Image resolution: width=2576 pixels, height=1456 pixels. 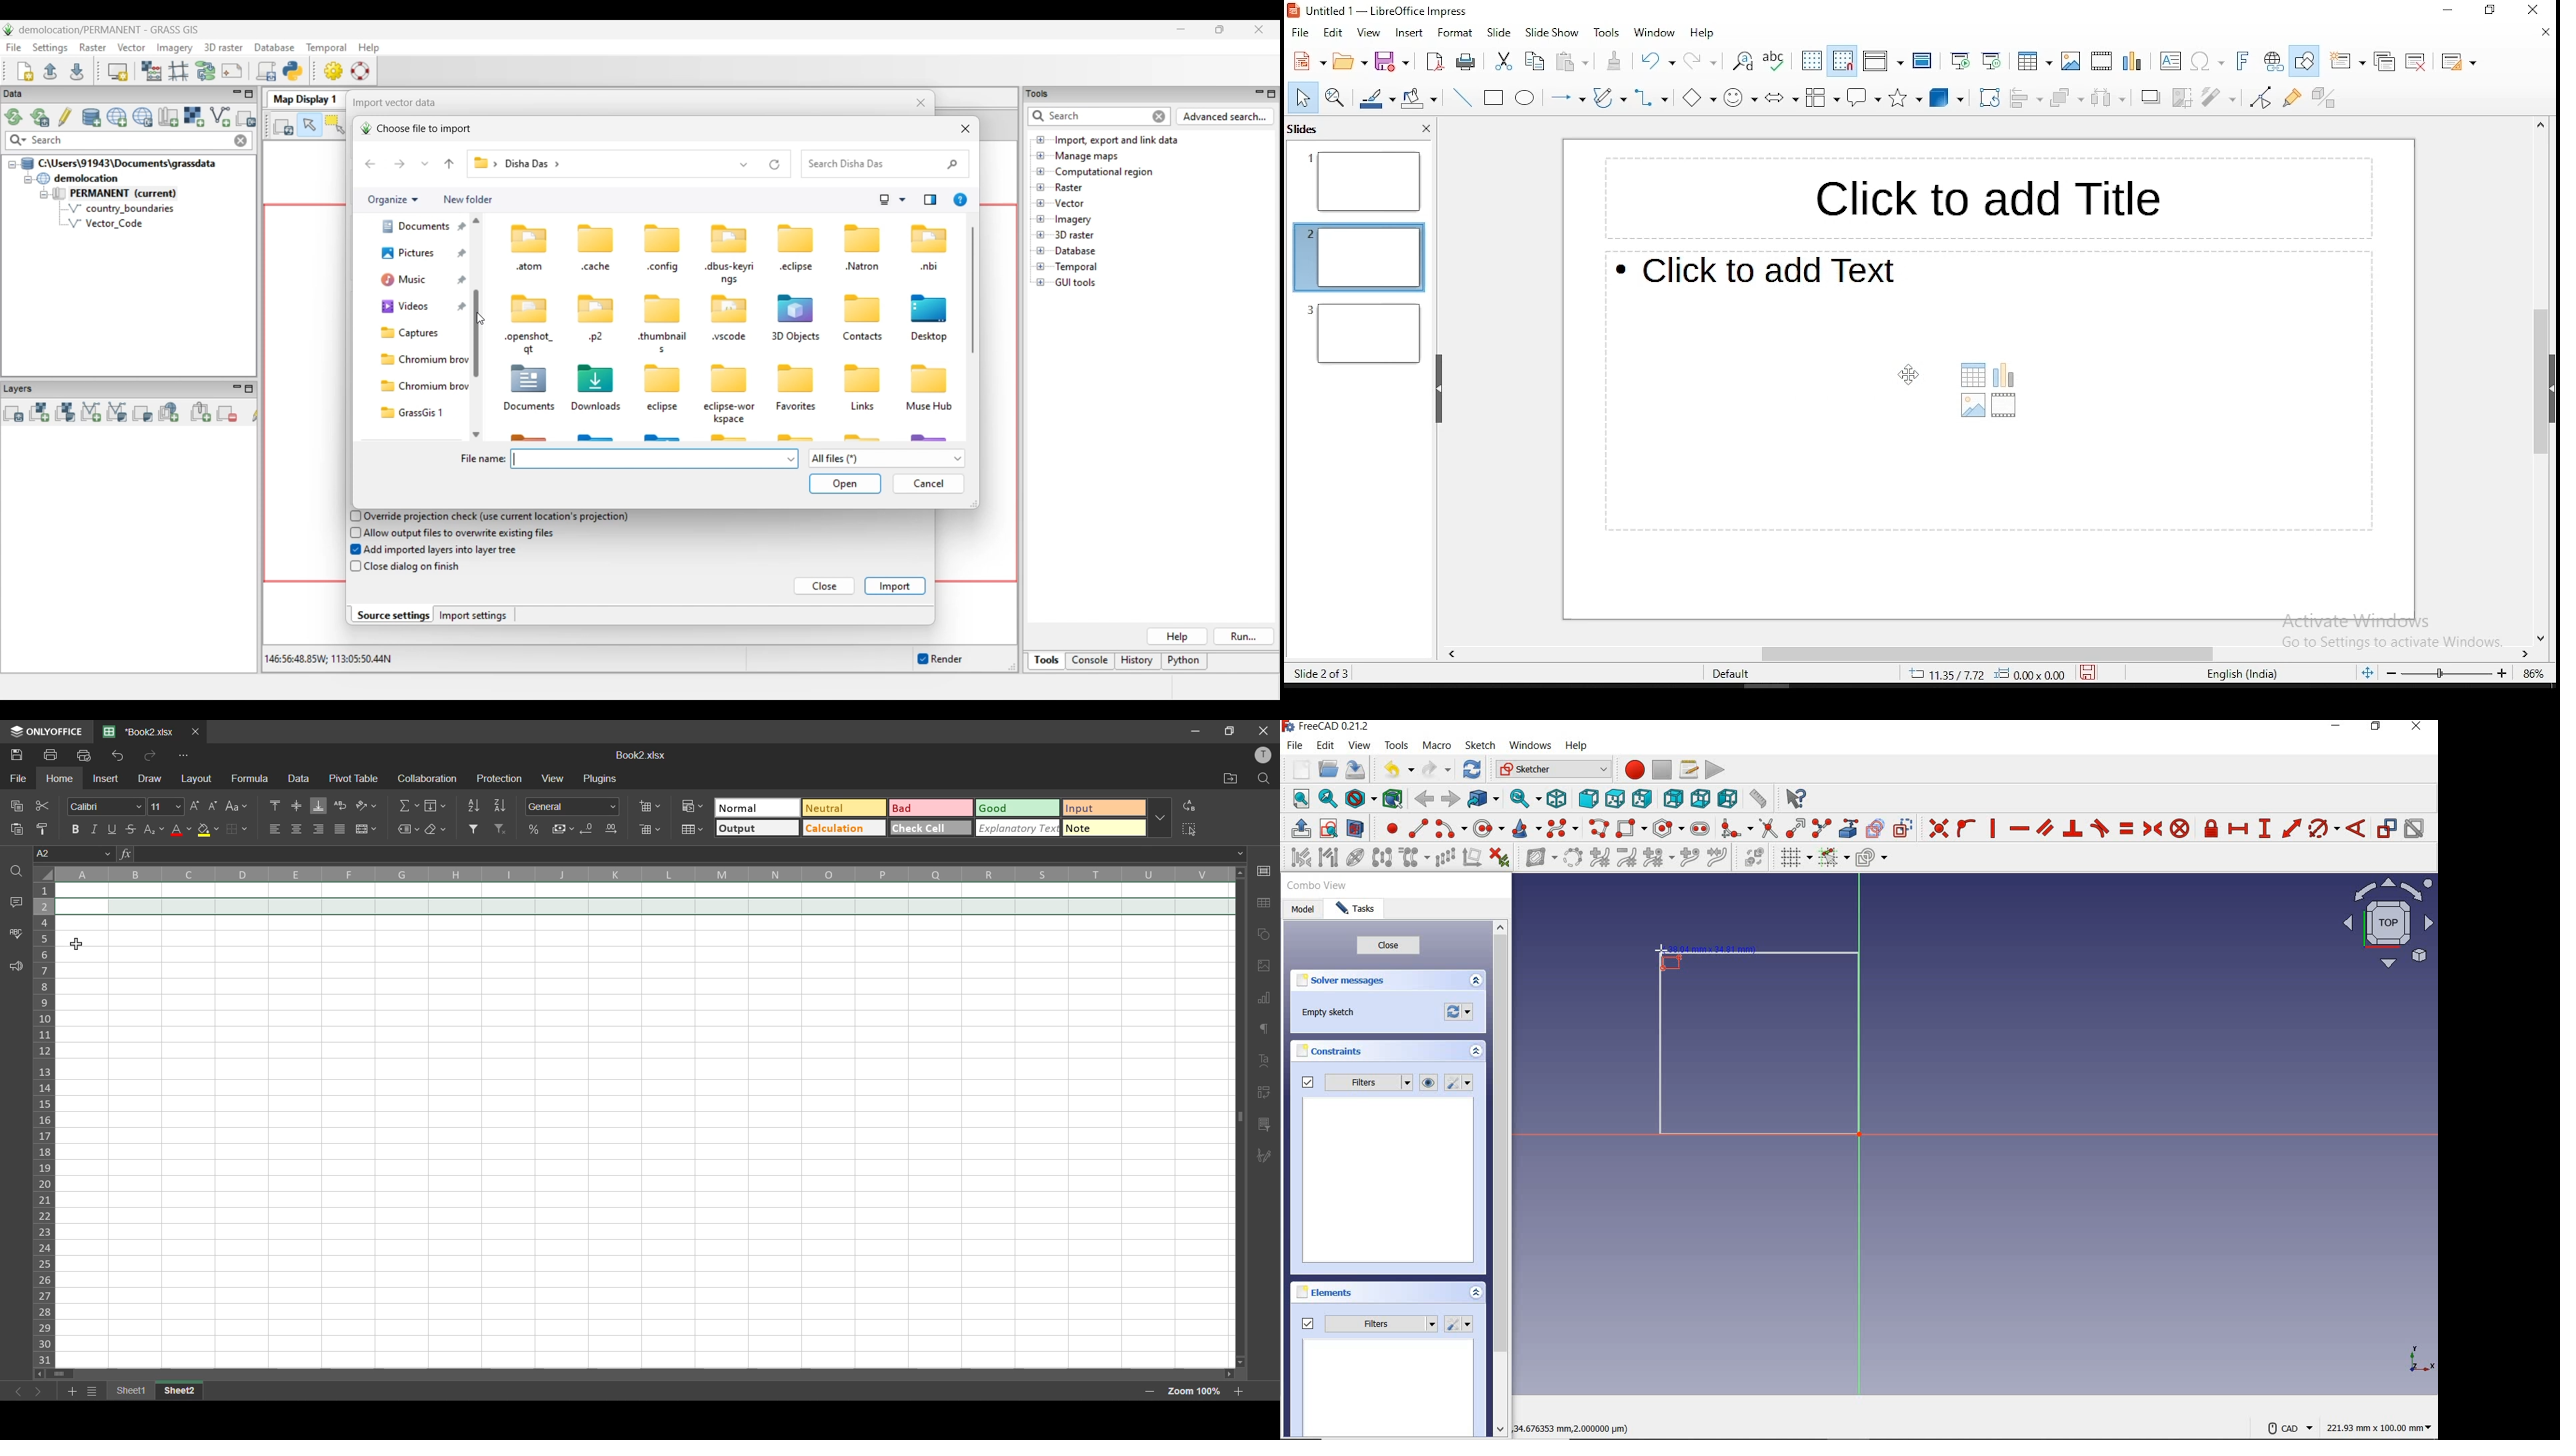 What do you see at coordinates (2389, 926) in the screenshot?
I see `isometric view` at bounding box center [2389, 926].